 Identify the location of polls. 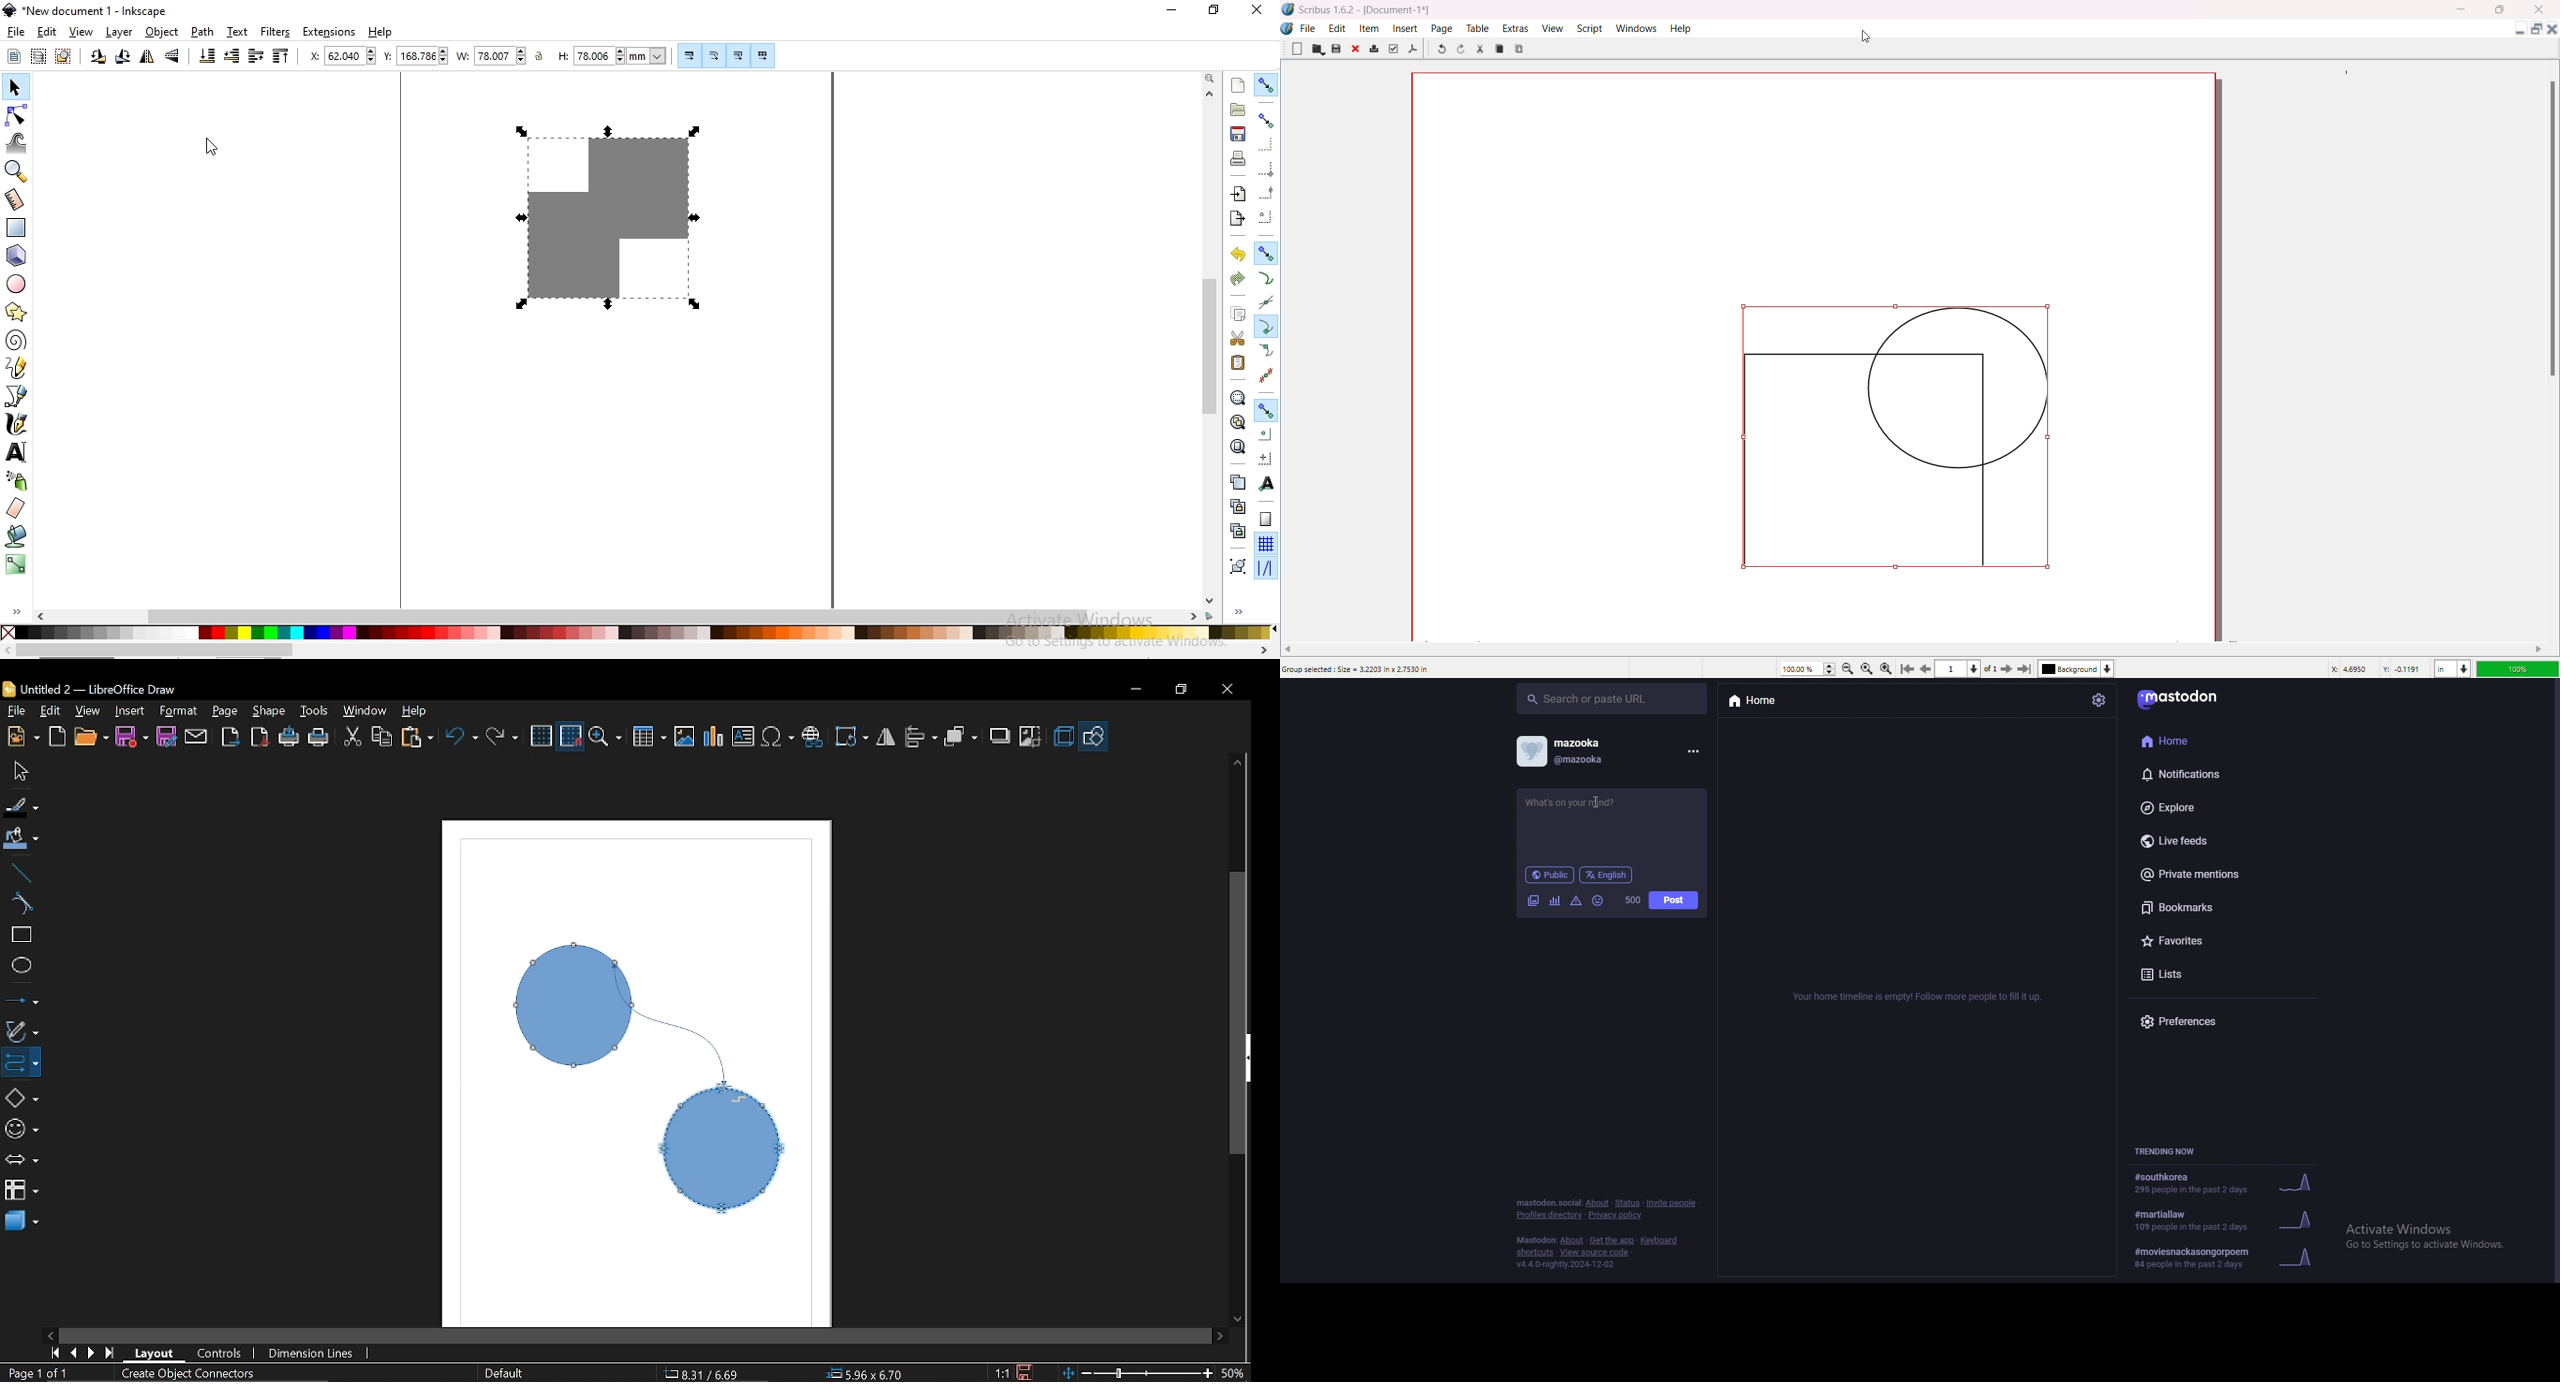
(1554, 901).